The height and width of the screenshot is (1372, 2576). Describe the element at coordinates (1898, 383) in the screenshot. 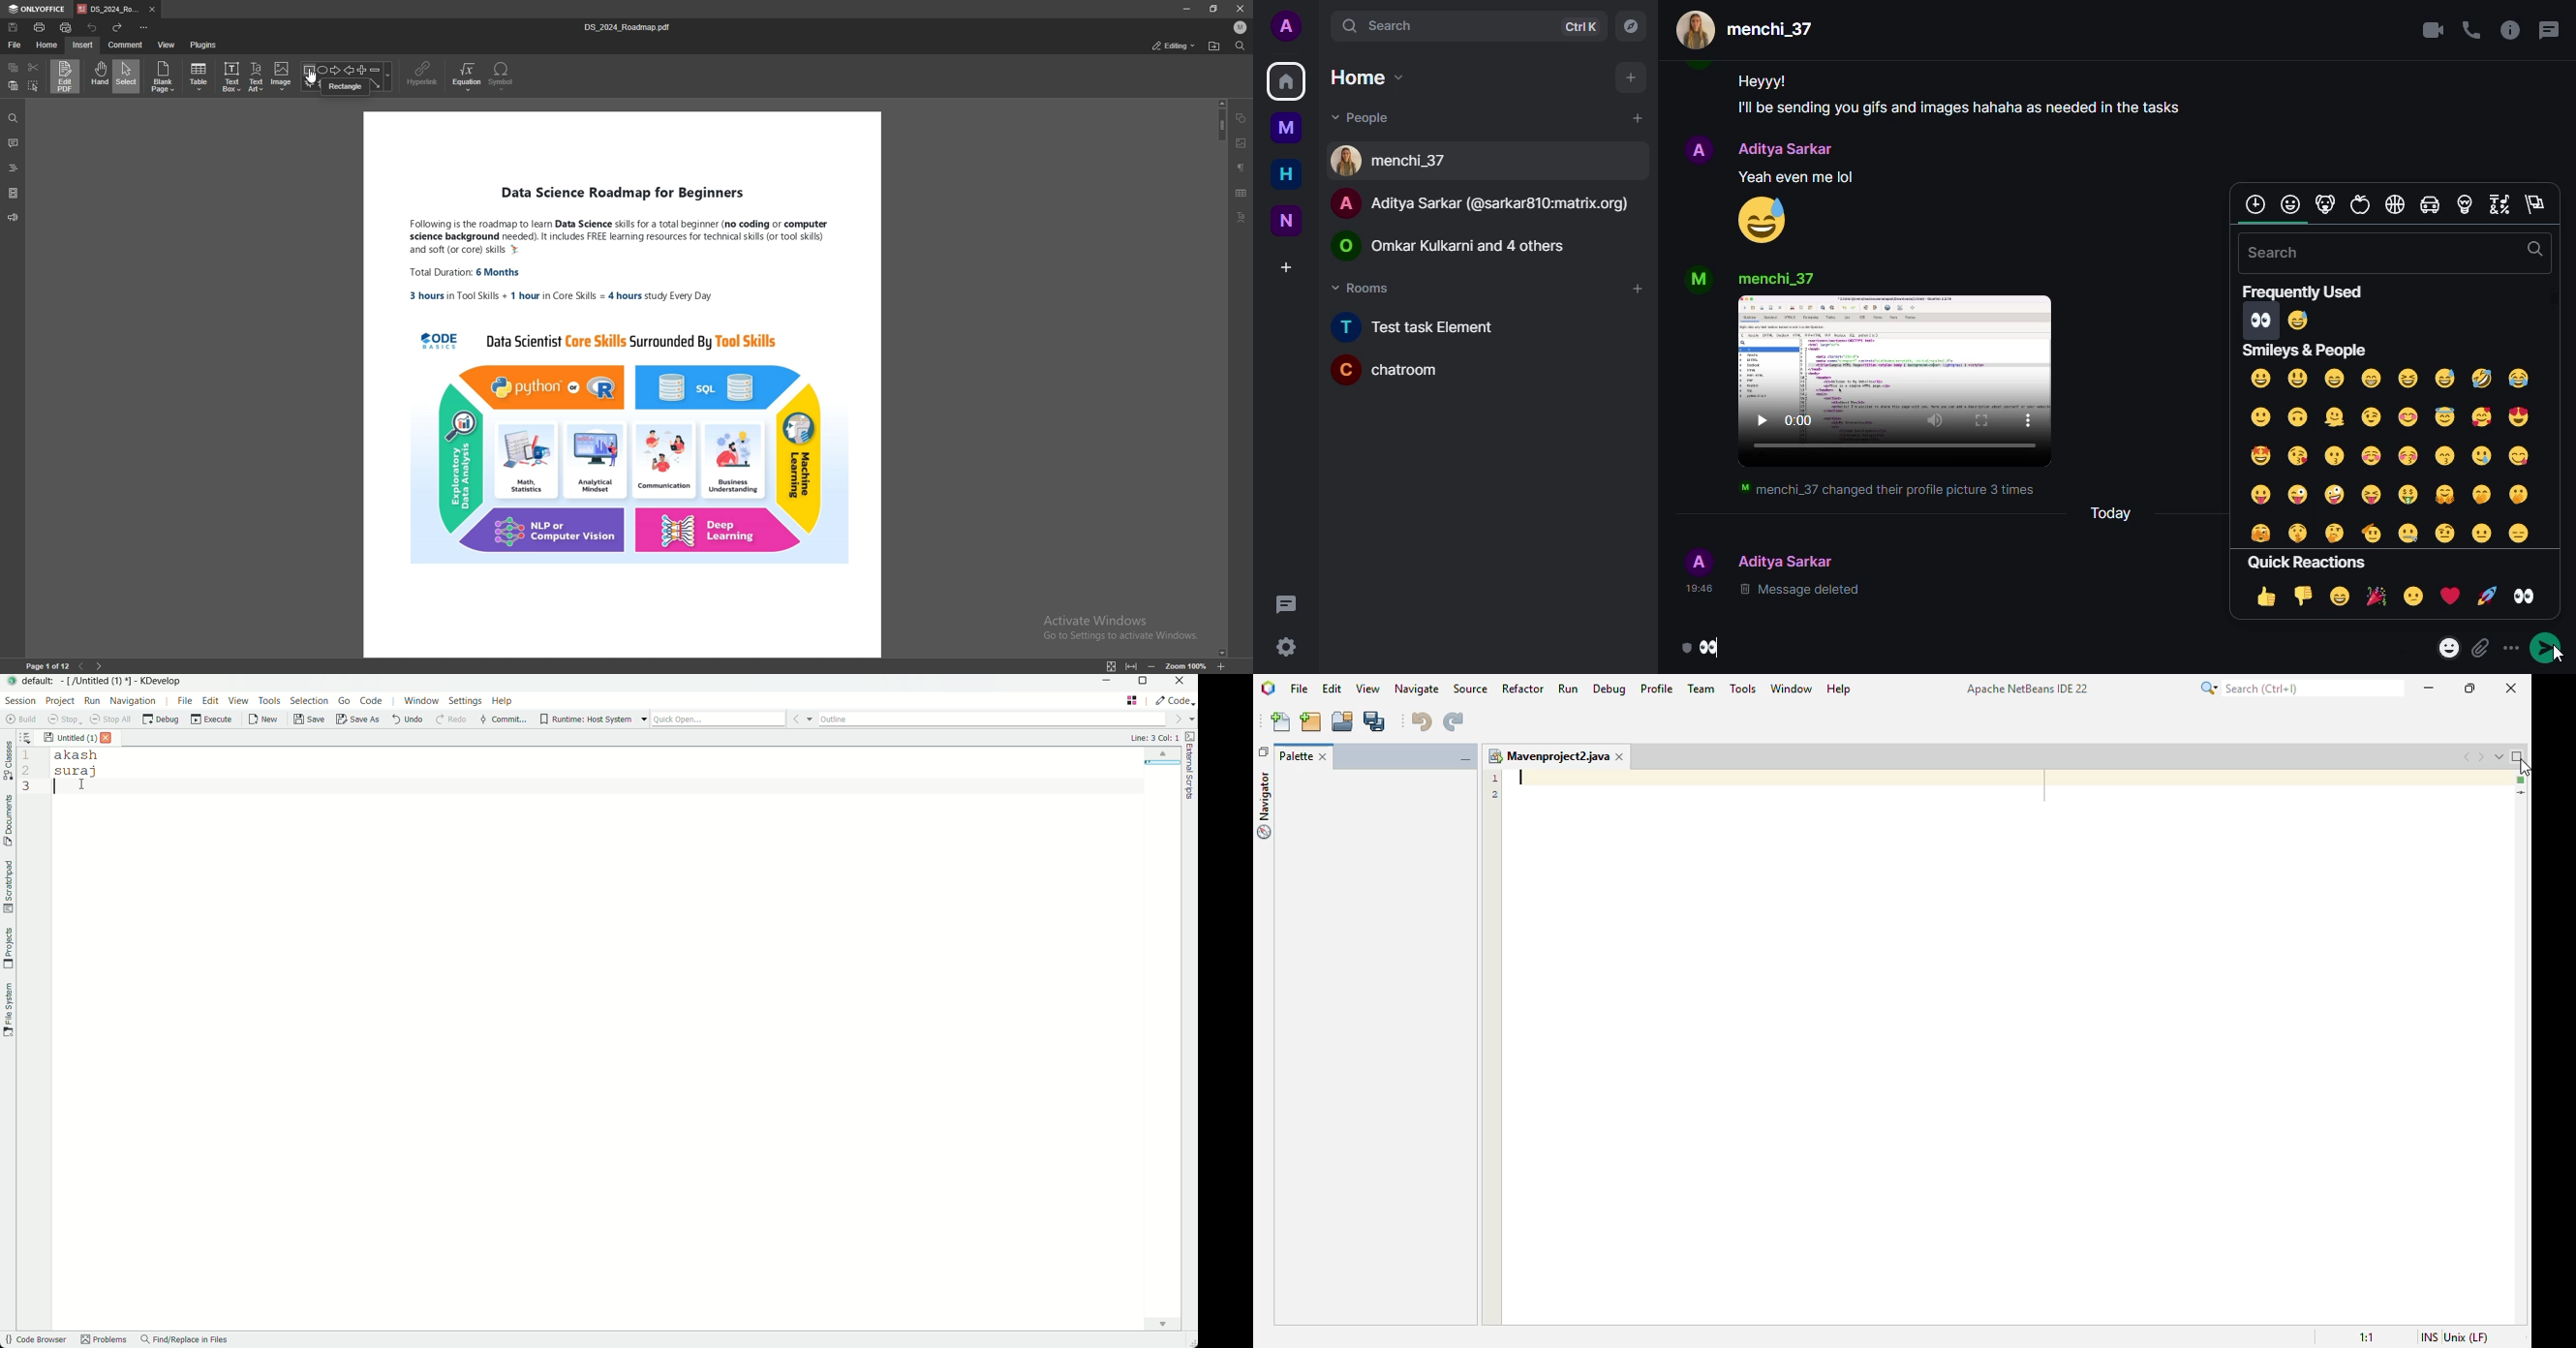

I see `video` at that location.